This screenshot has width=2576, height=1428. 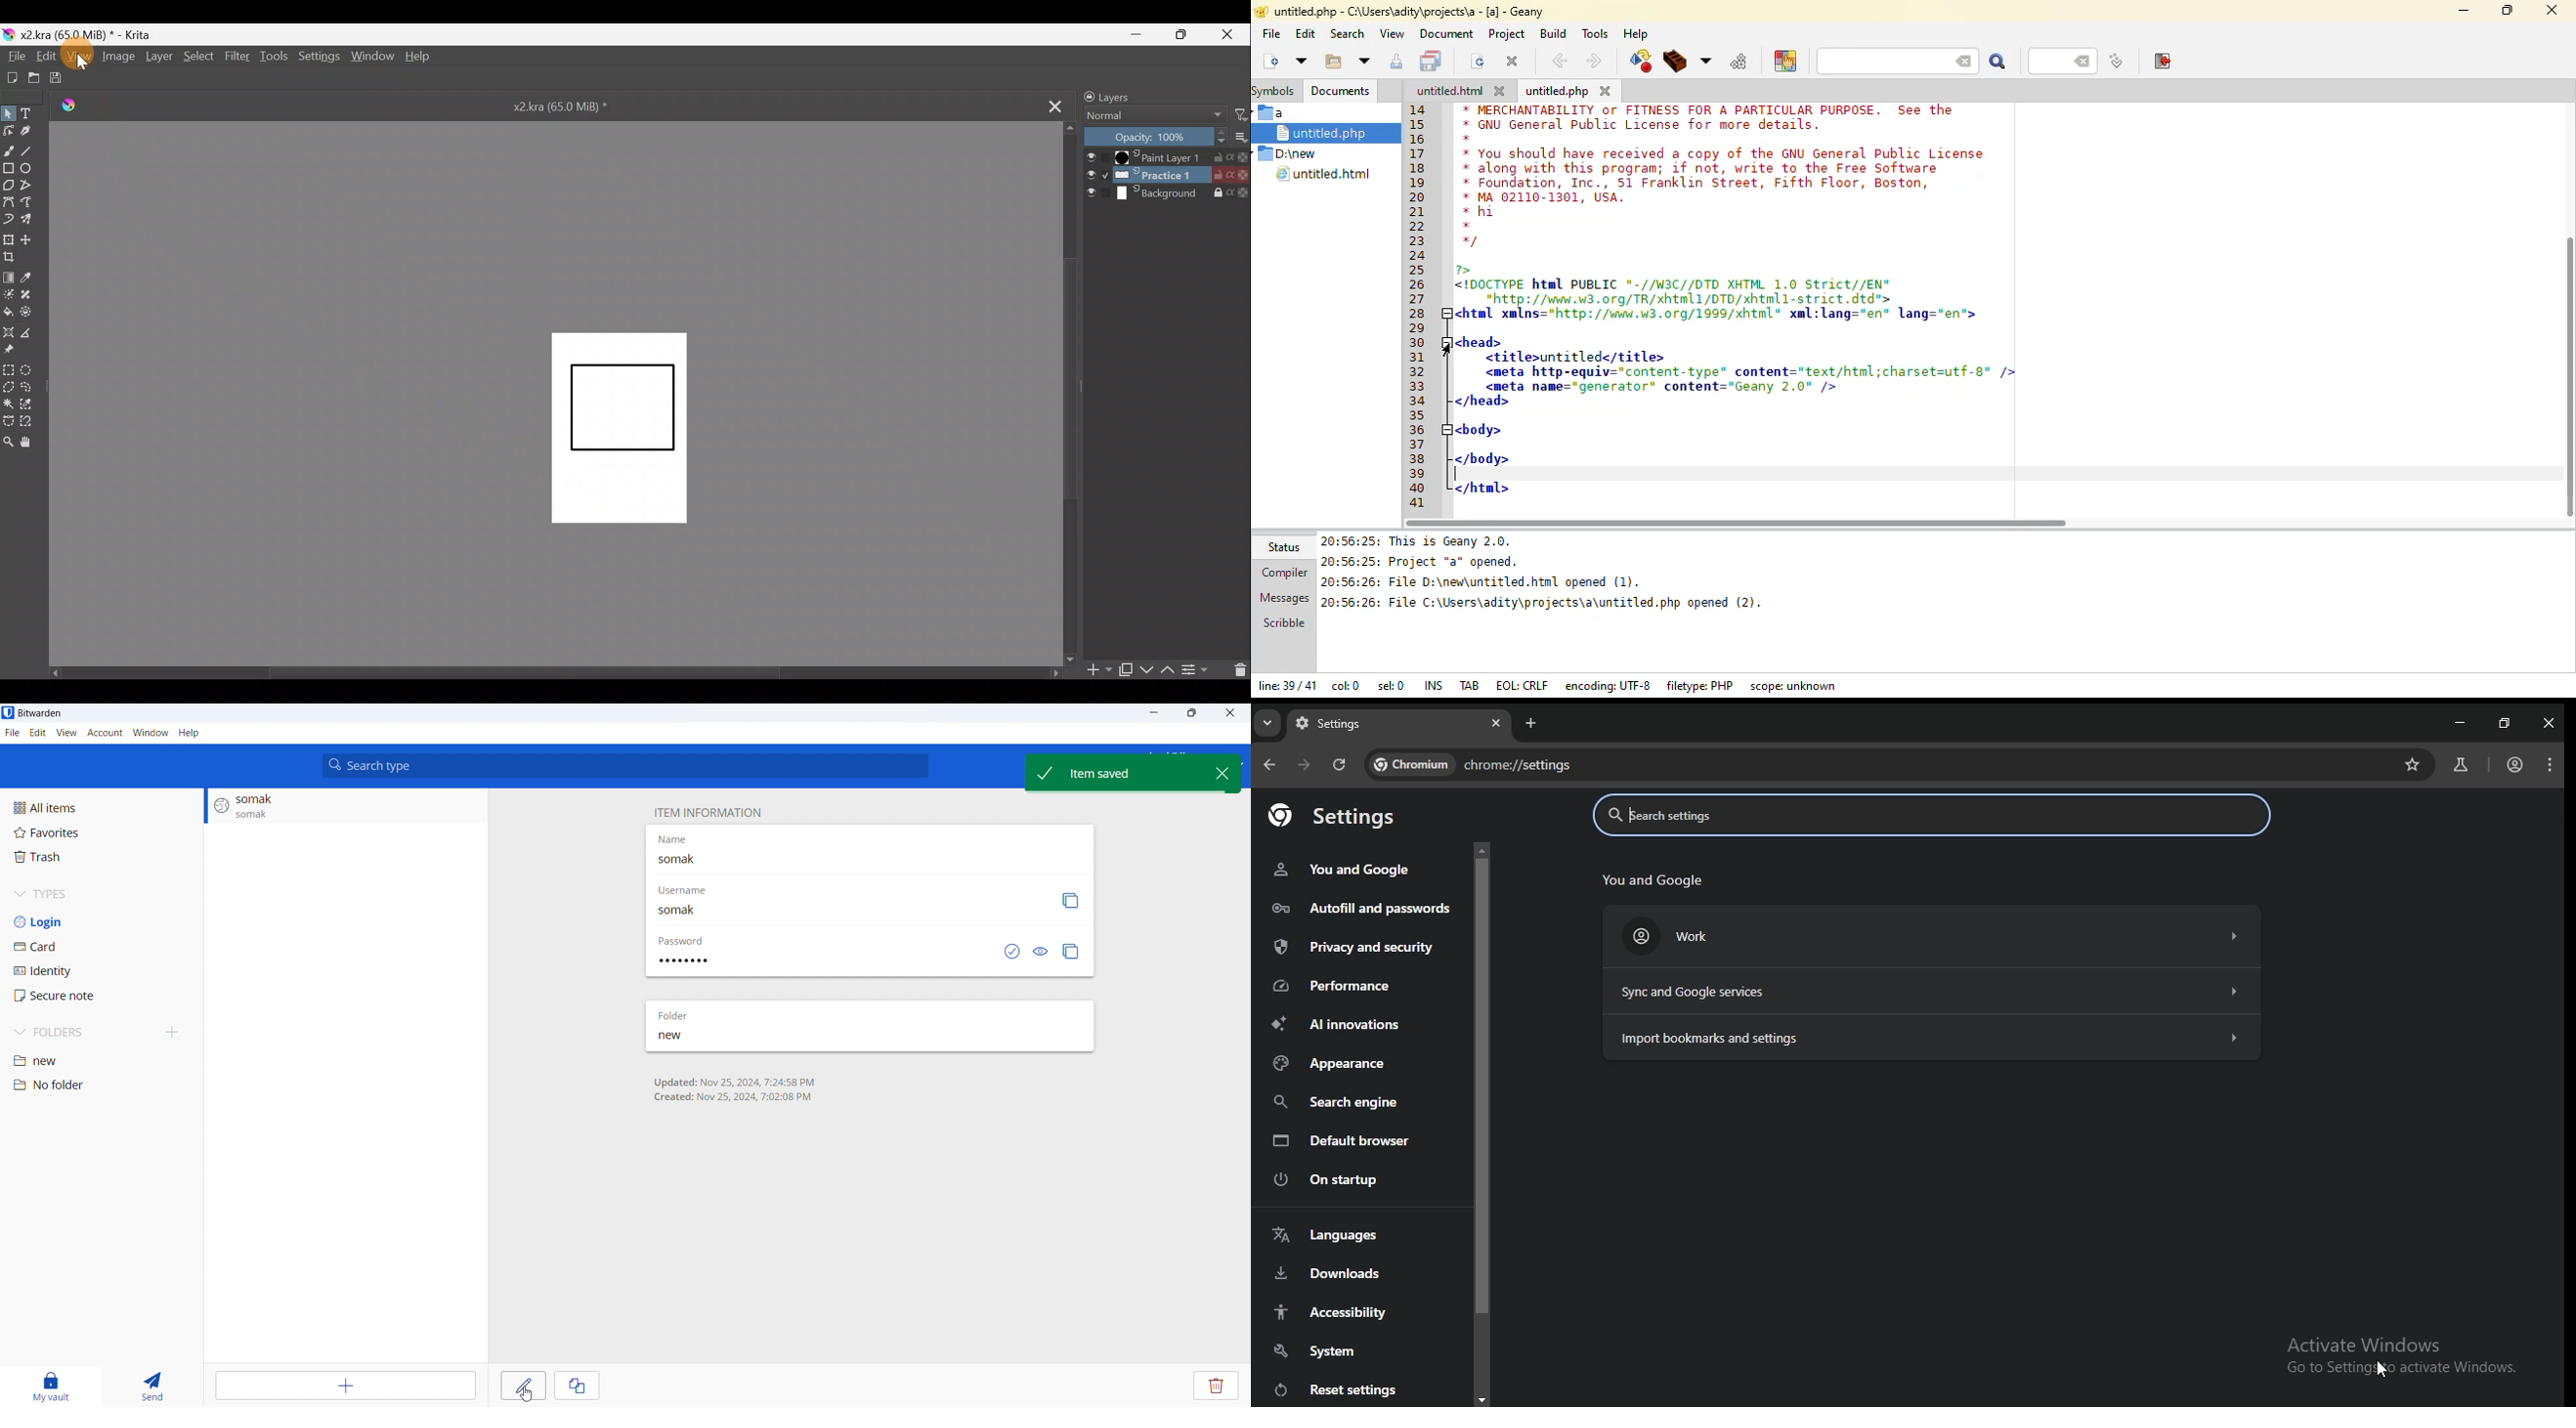 What do you see at coordinates (117, 57) in the screenshot?
I see `Image` at bounding box center [117, 57].